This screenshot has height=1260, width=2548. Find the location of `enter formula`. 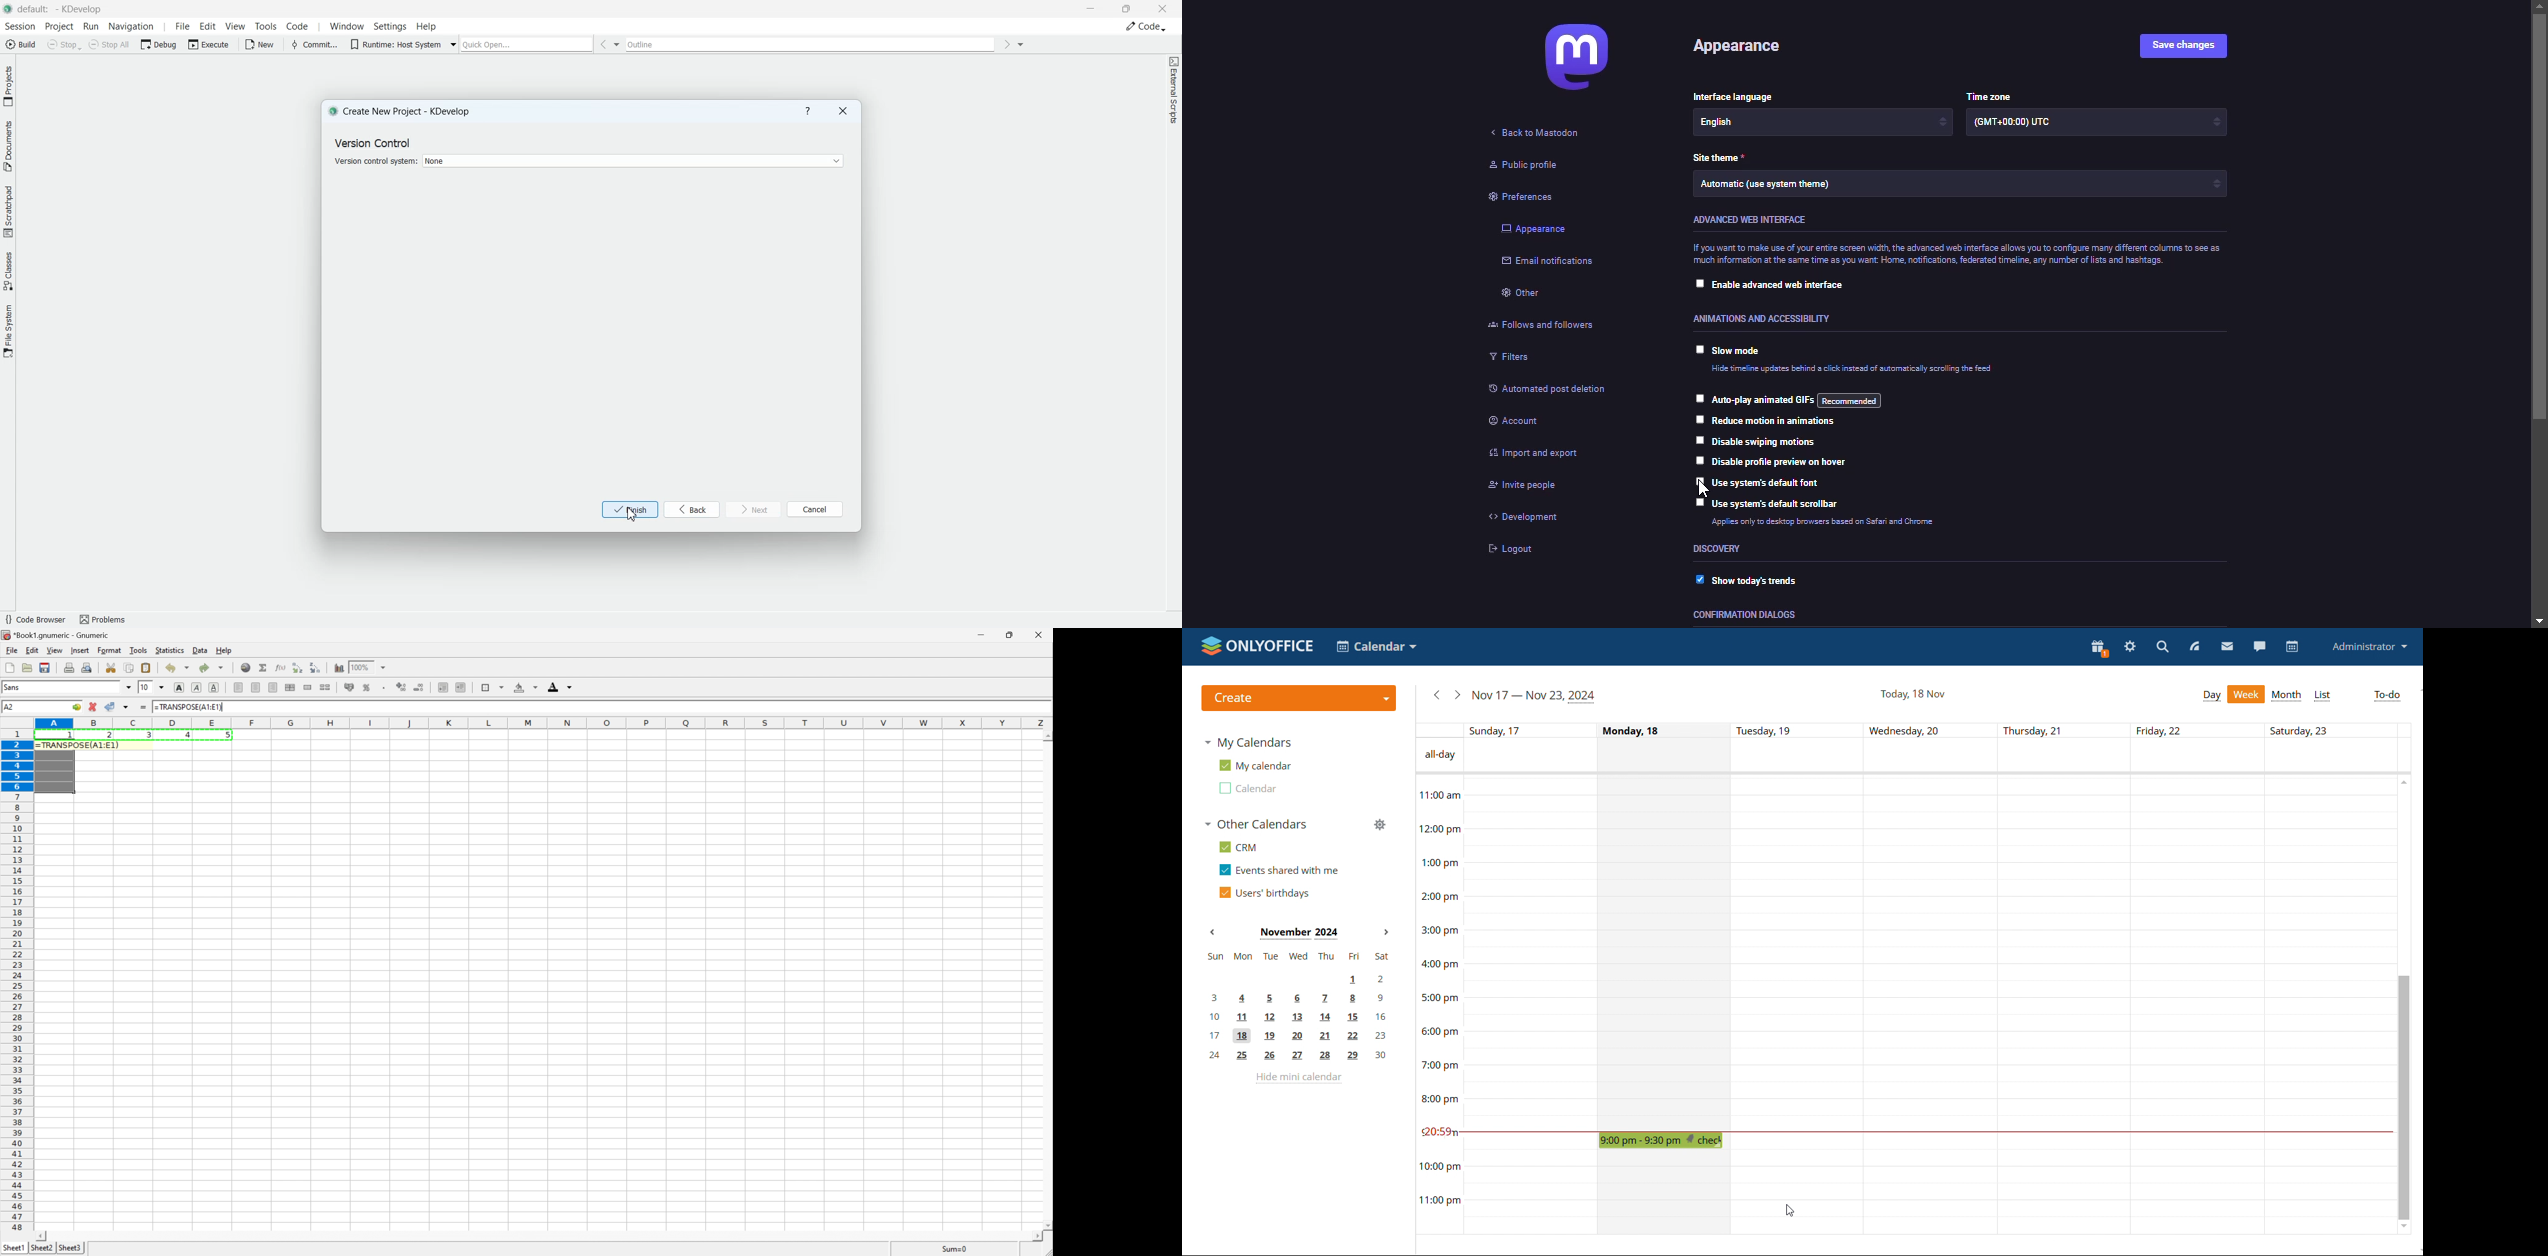

enter formula is located at coordinates (143, 707).